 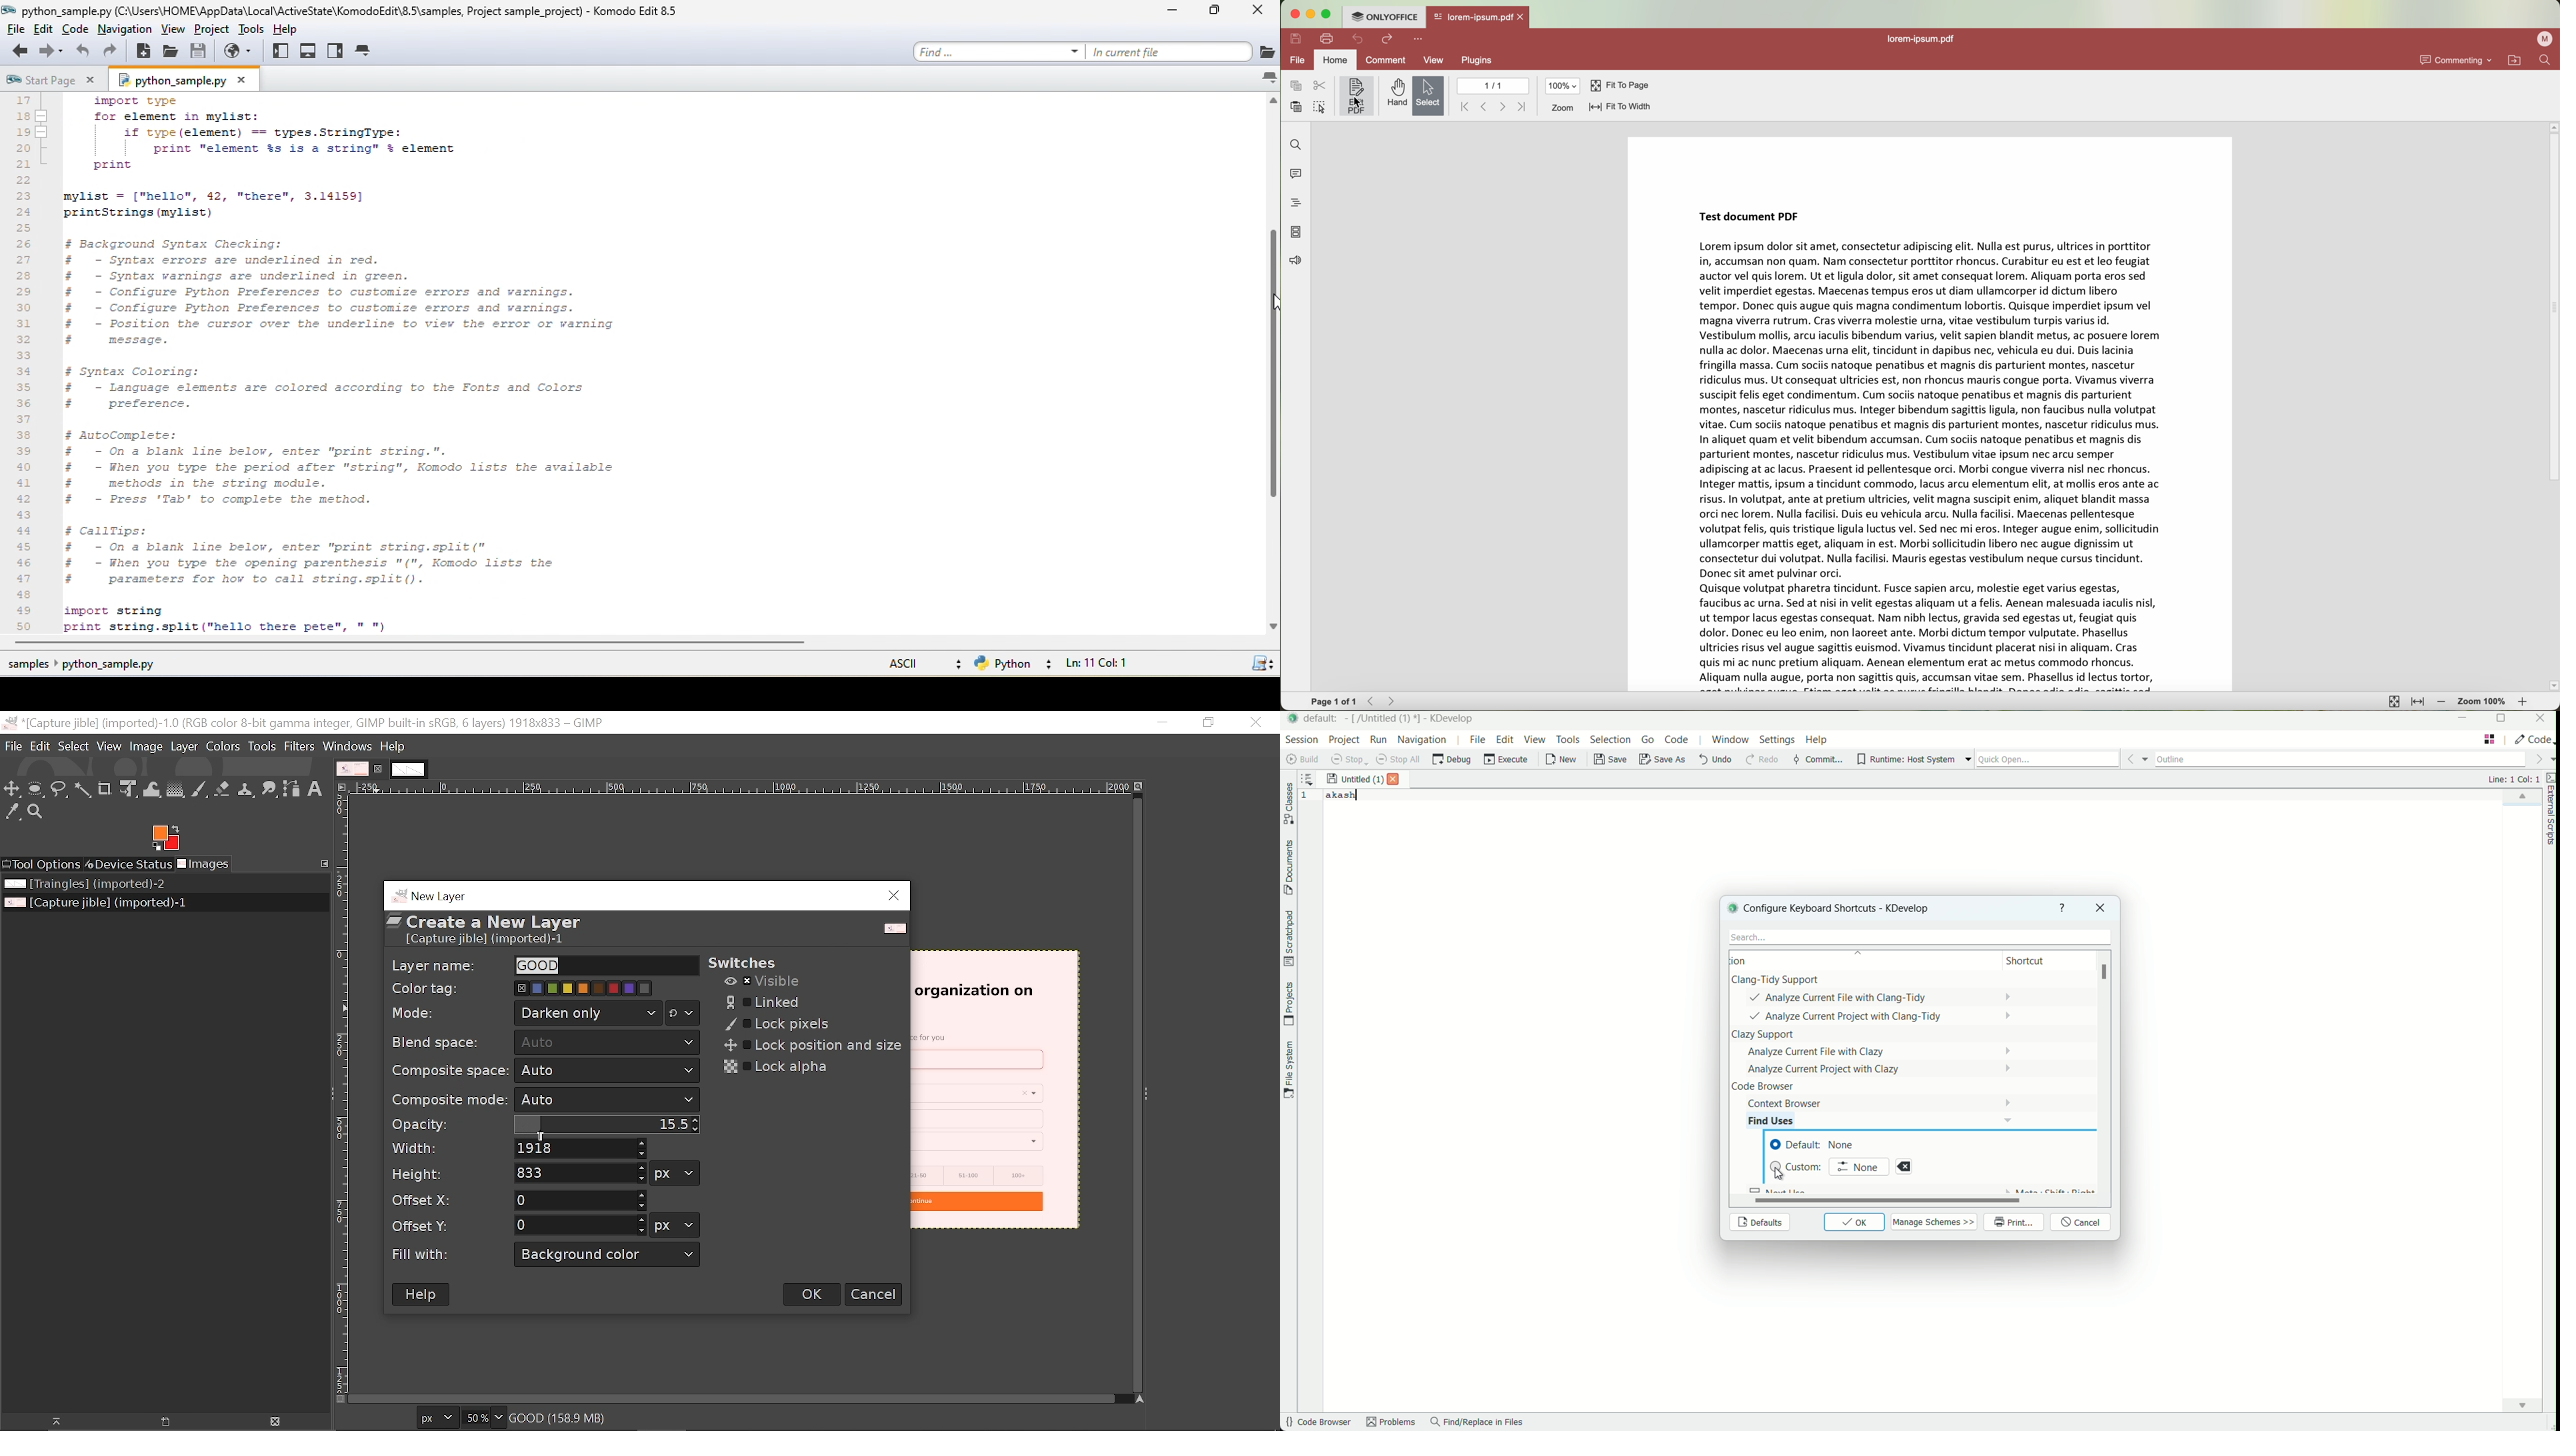 I want to click on classes, so click(x=1289, y=805).